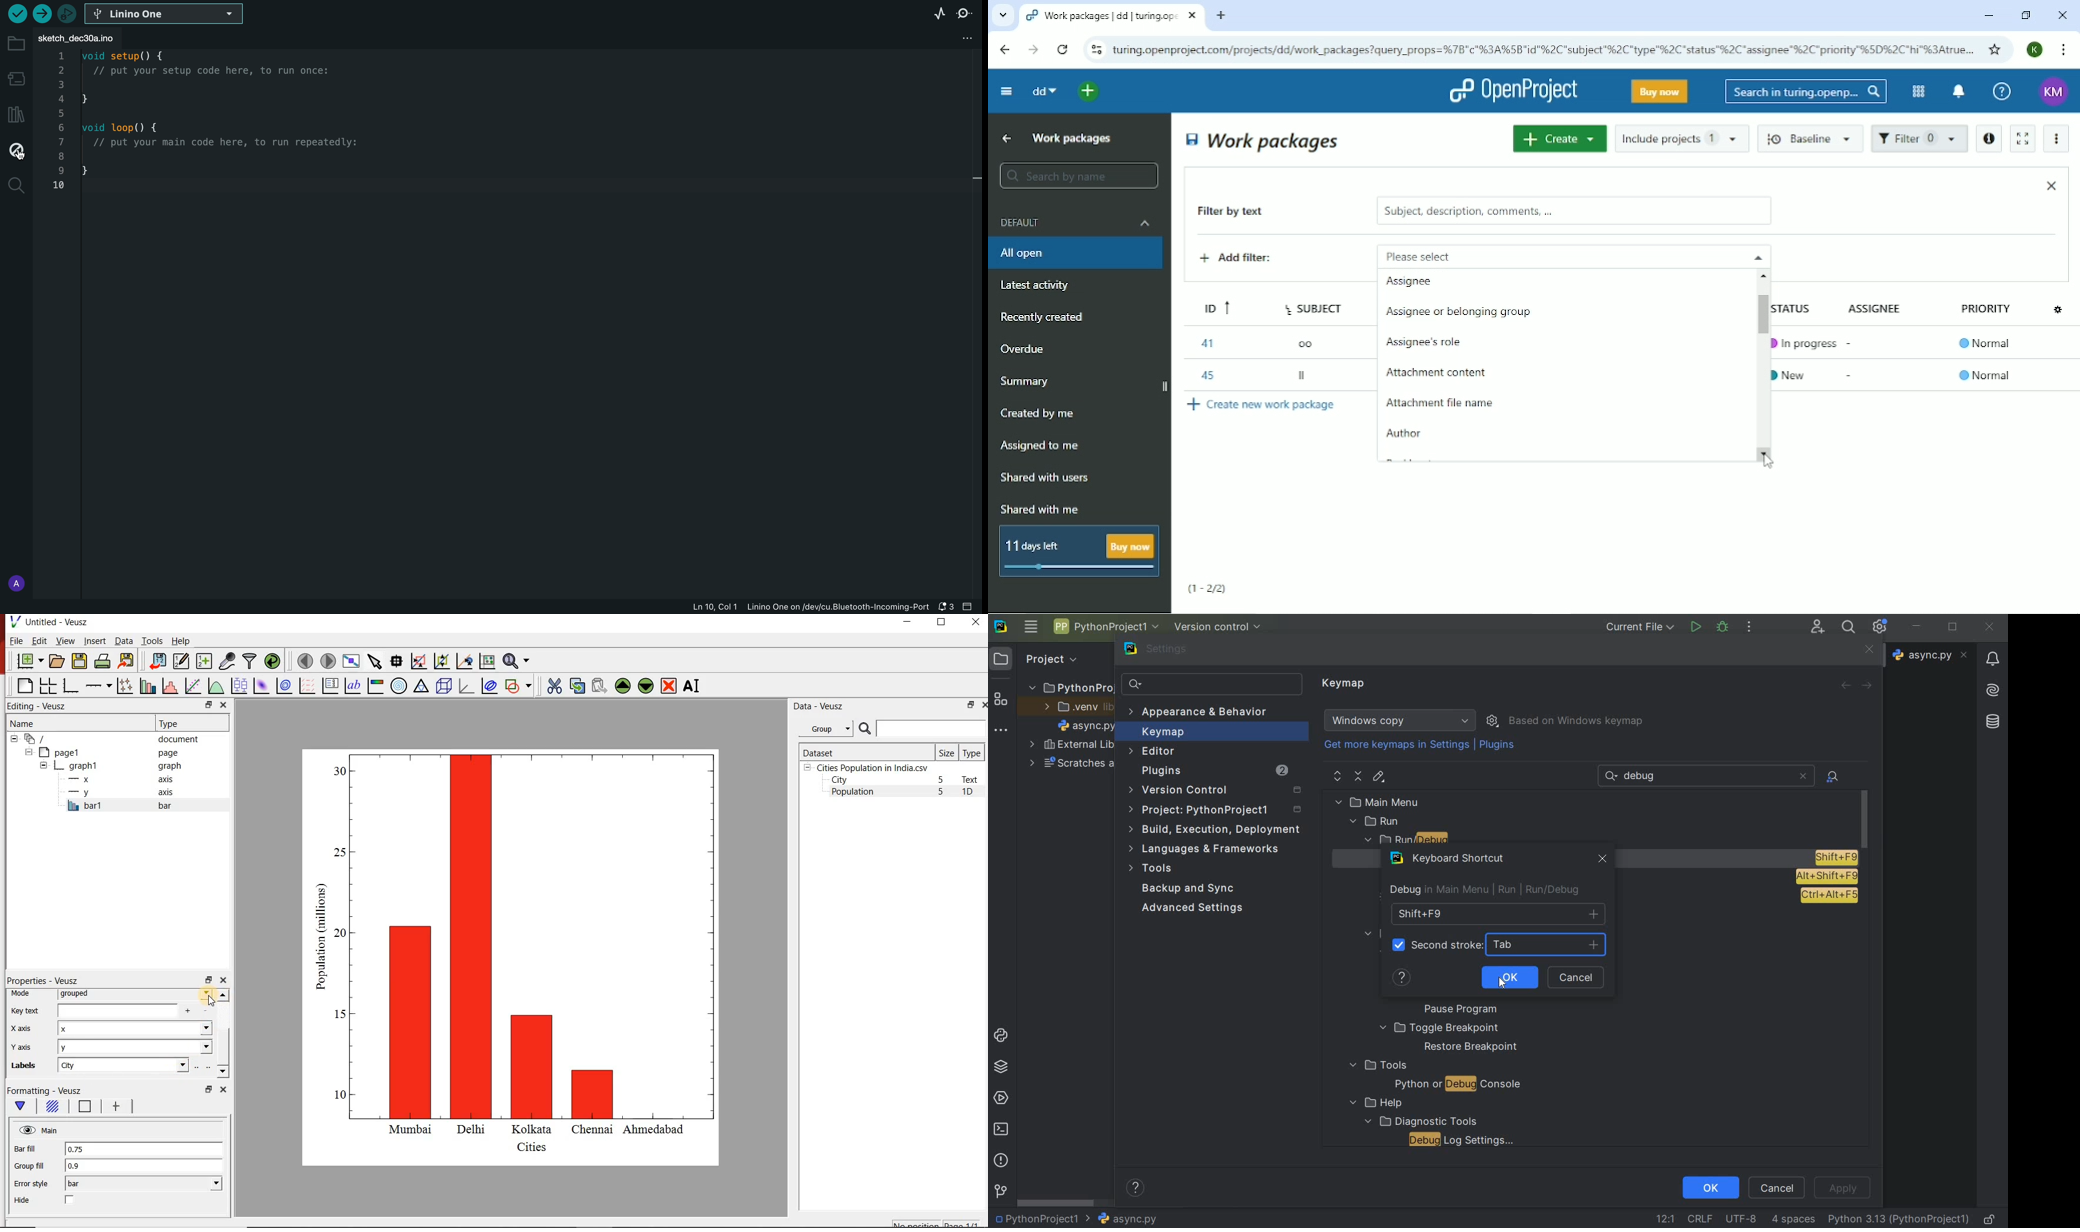 This screenshot has width=2100, height=1232. I want to click on graph1, so click(525, 955).